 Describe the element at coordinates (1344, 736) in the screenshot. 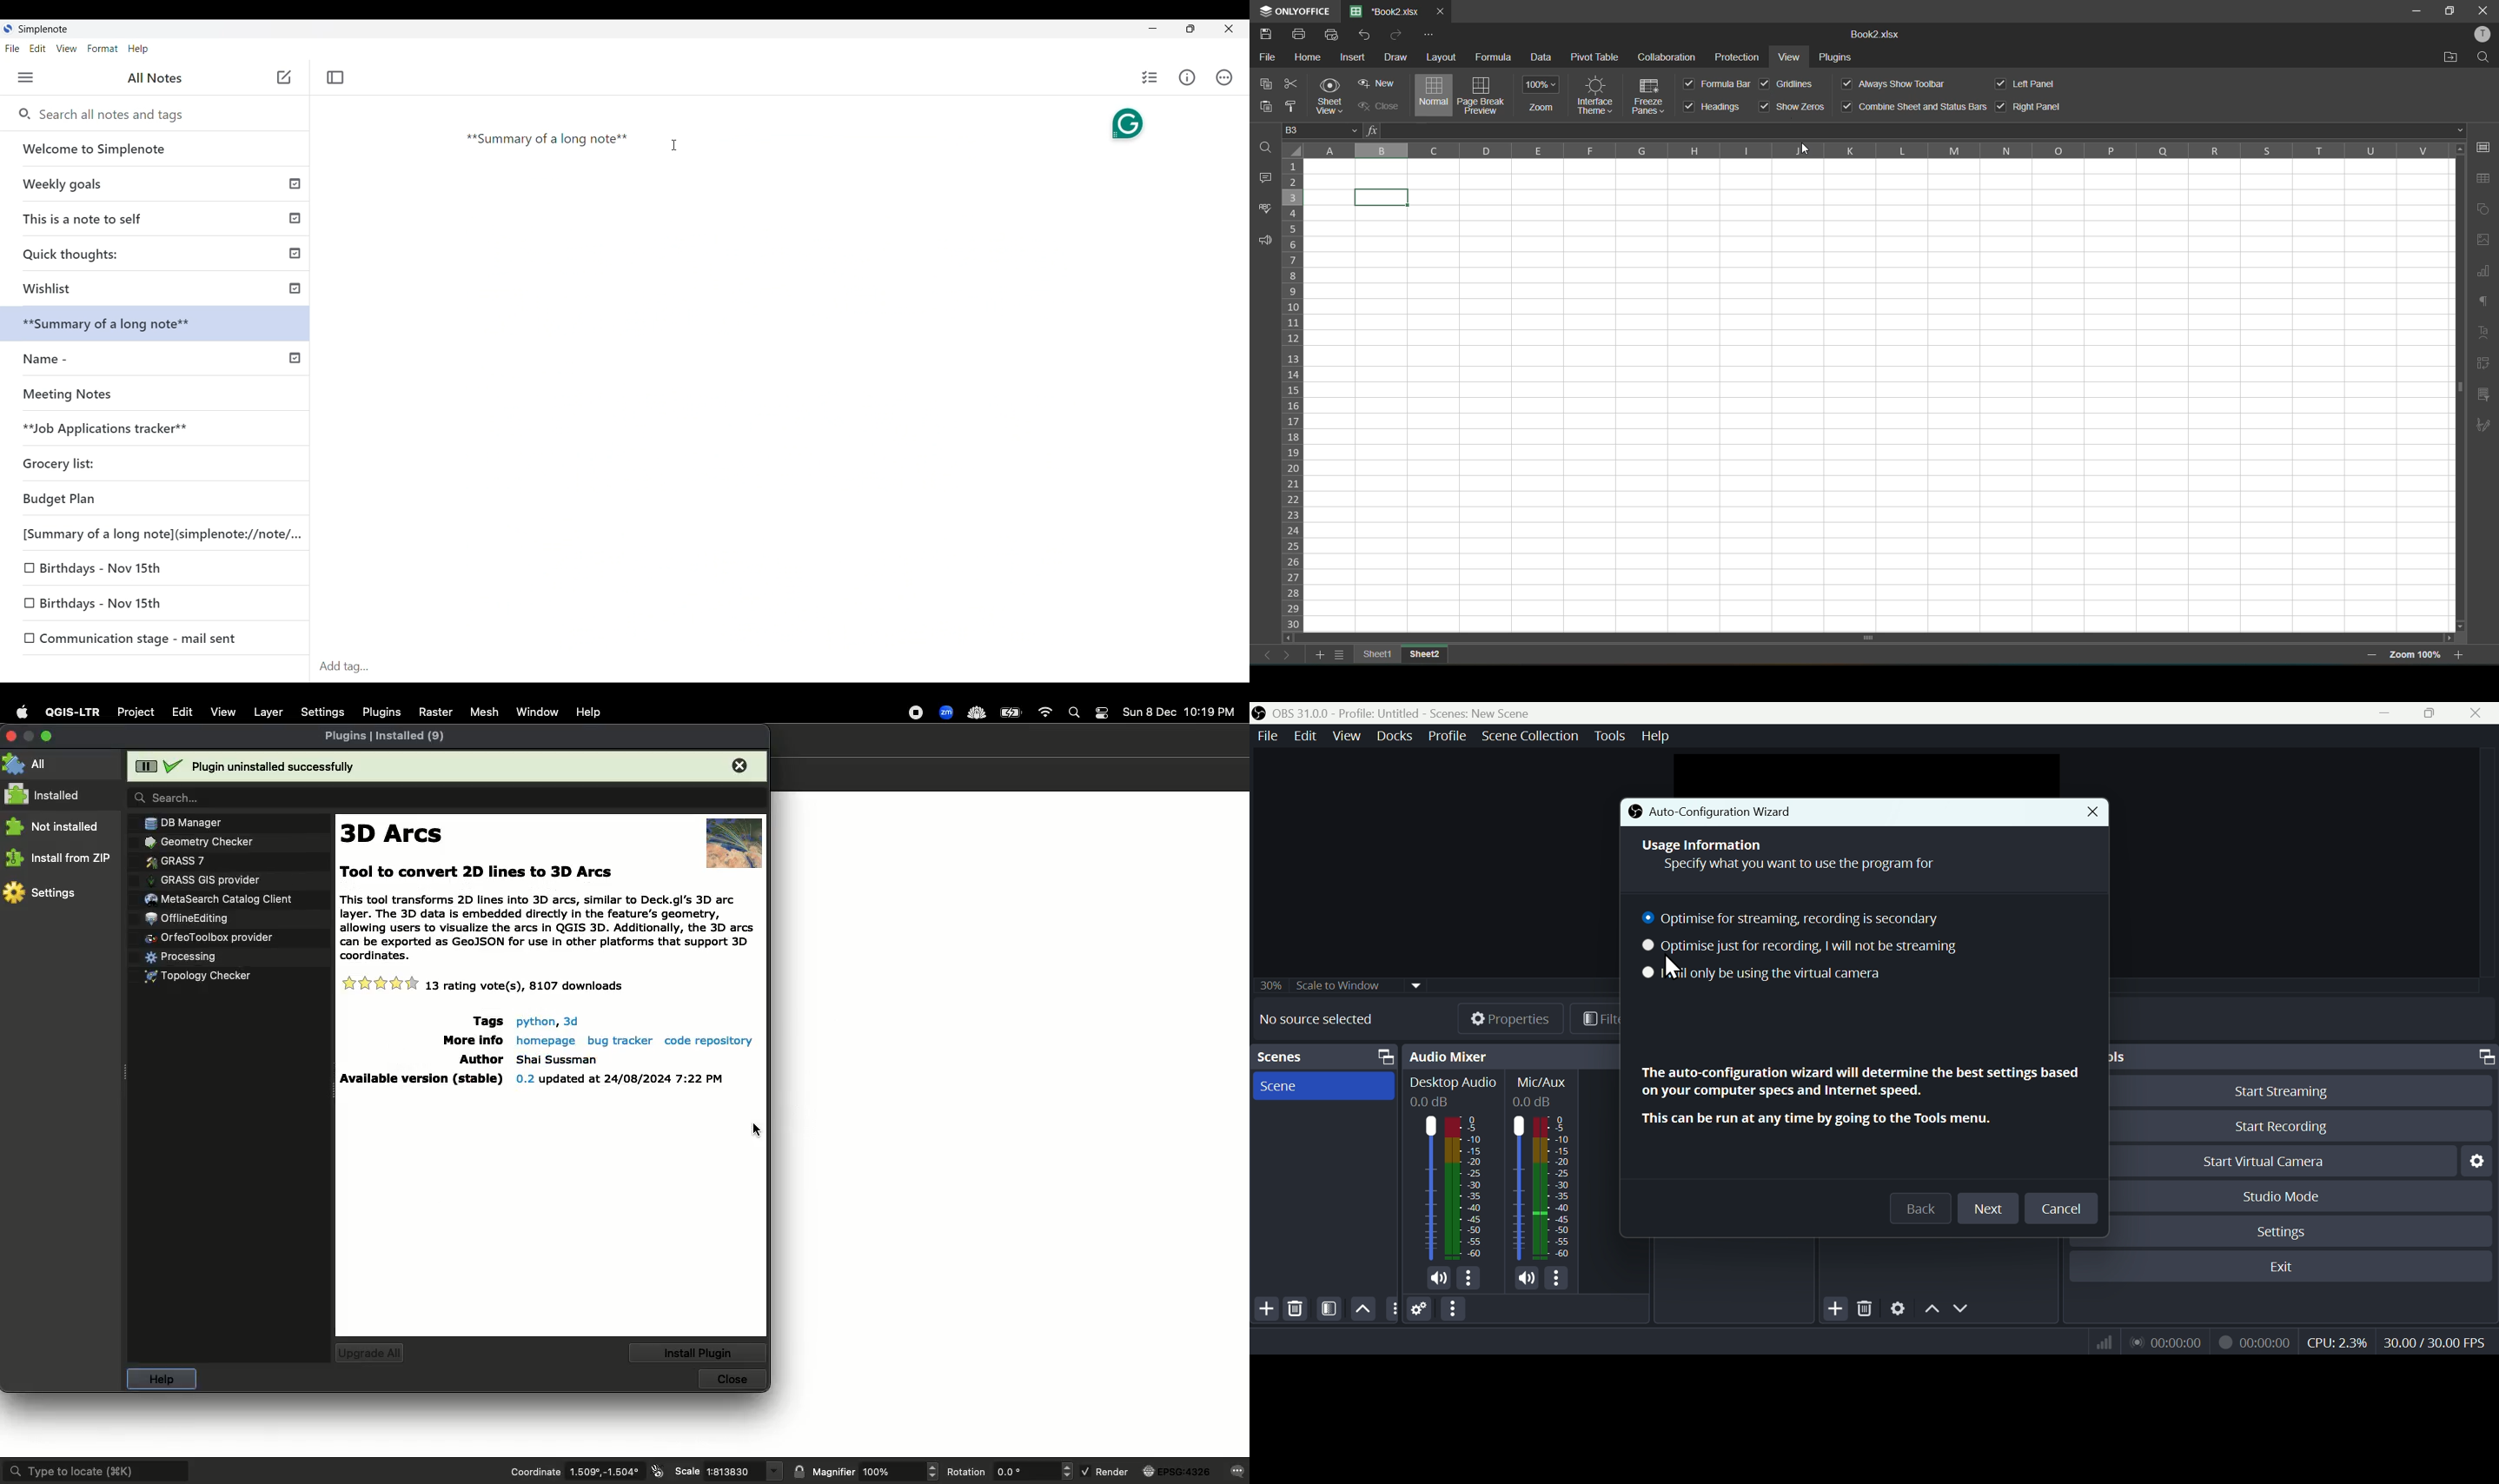

I see `View` at that location.